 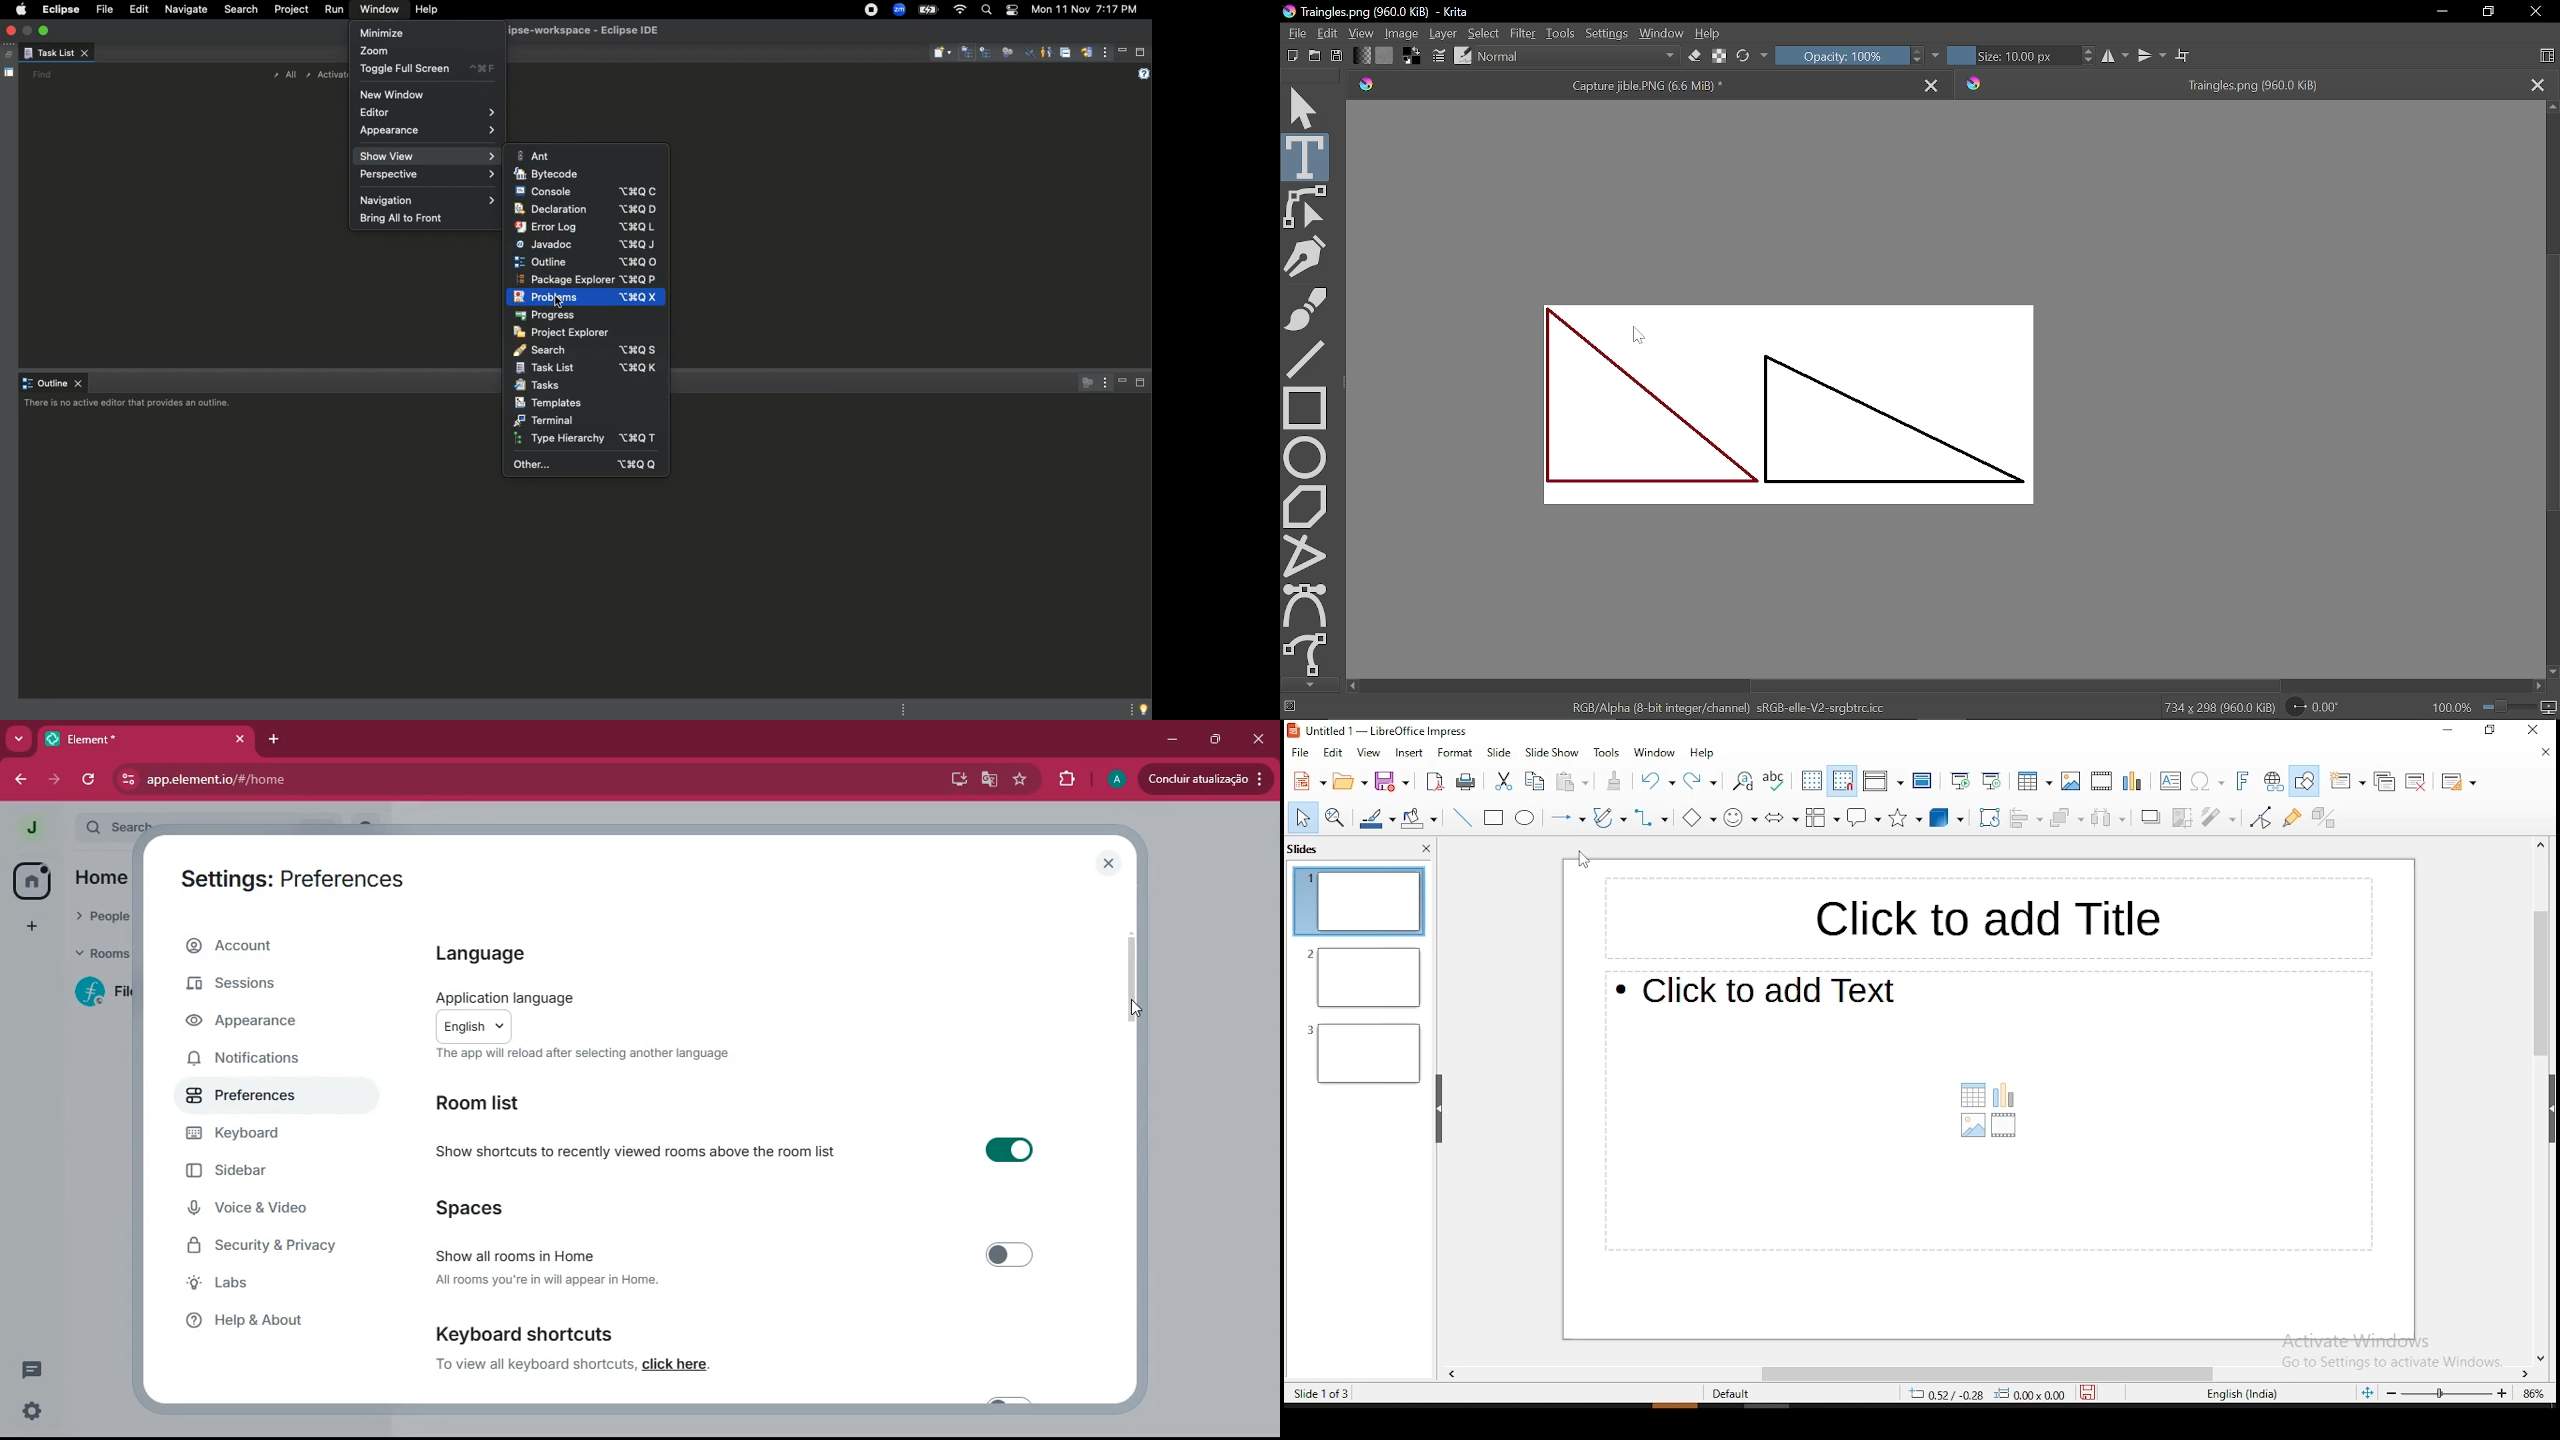 What do you see at coordinates (2026, 820) in the screenshot?
I see `align objects` at bounding box center [2026, 820].